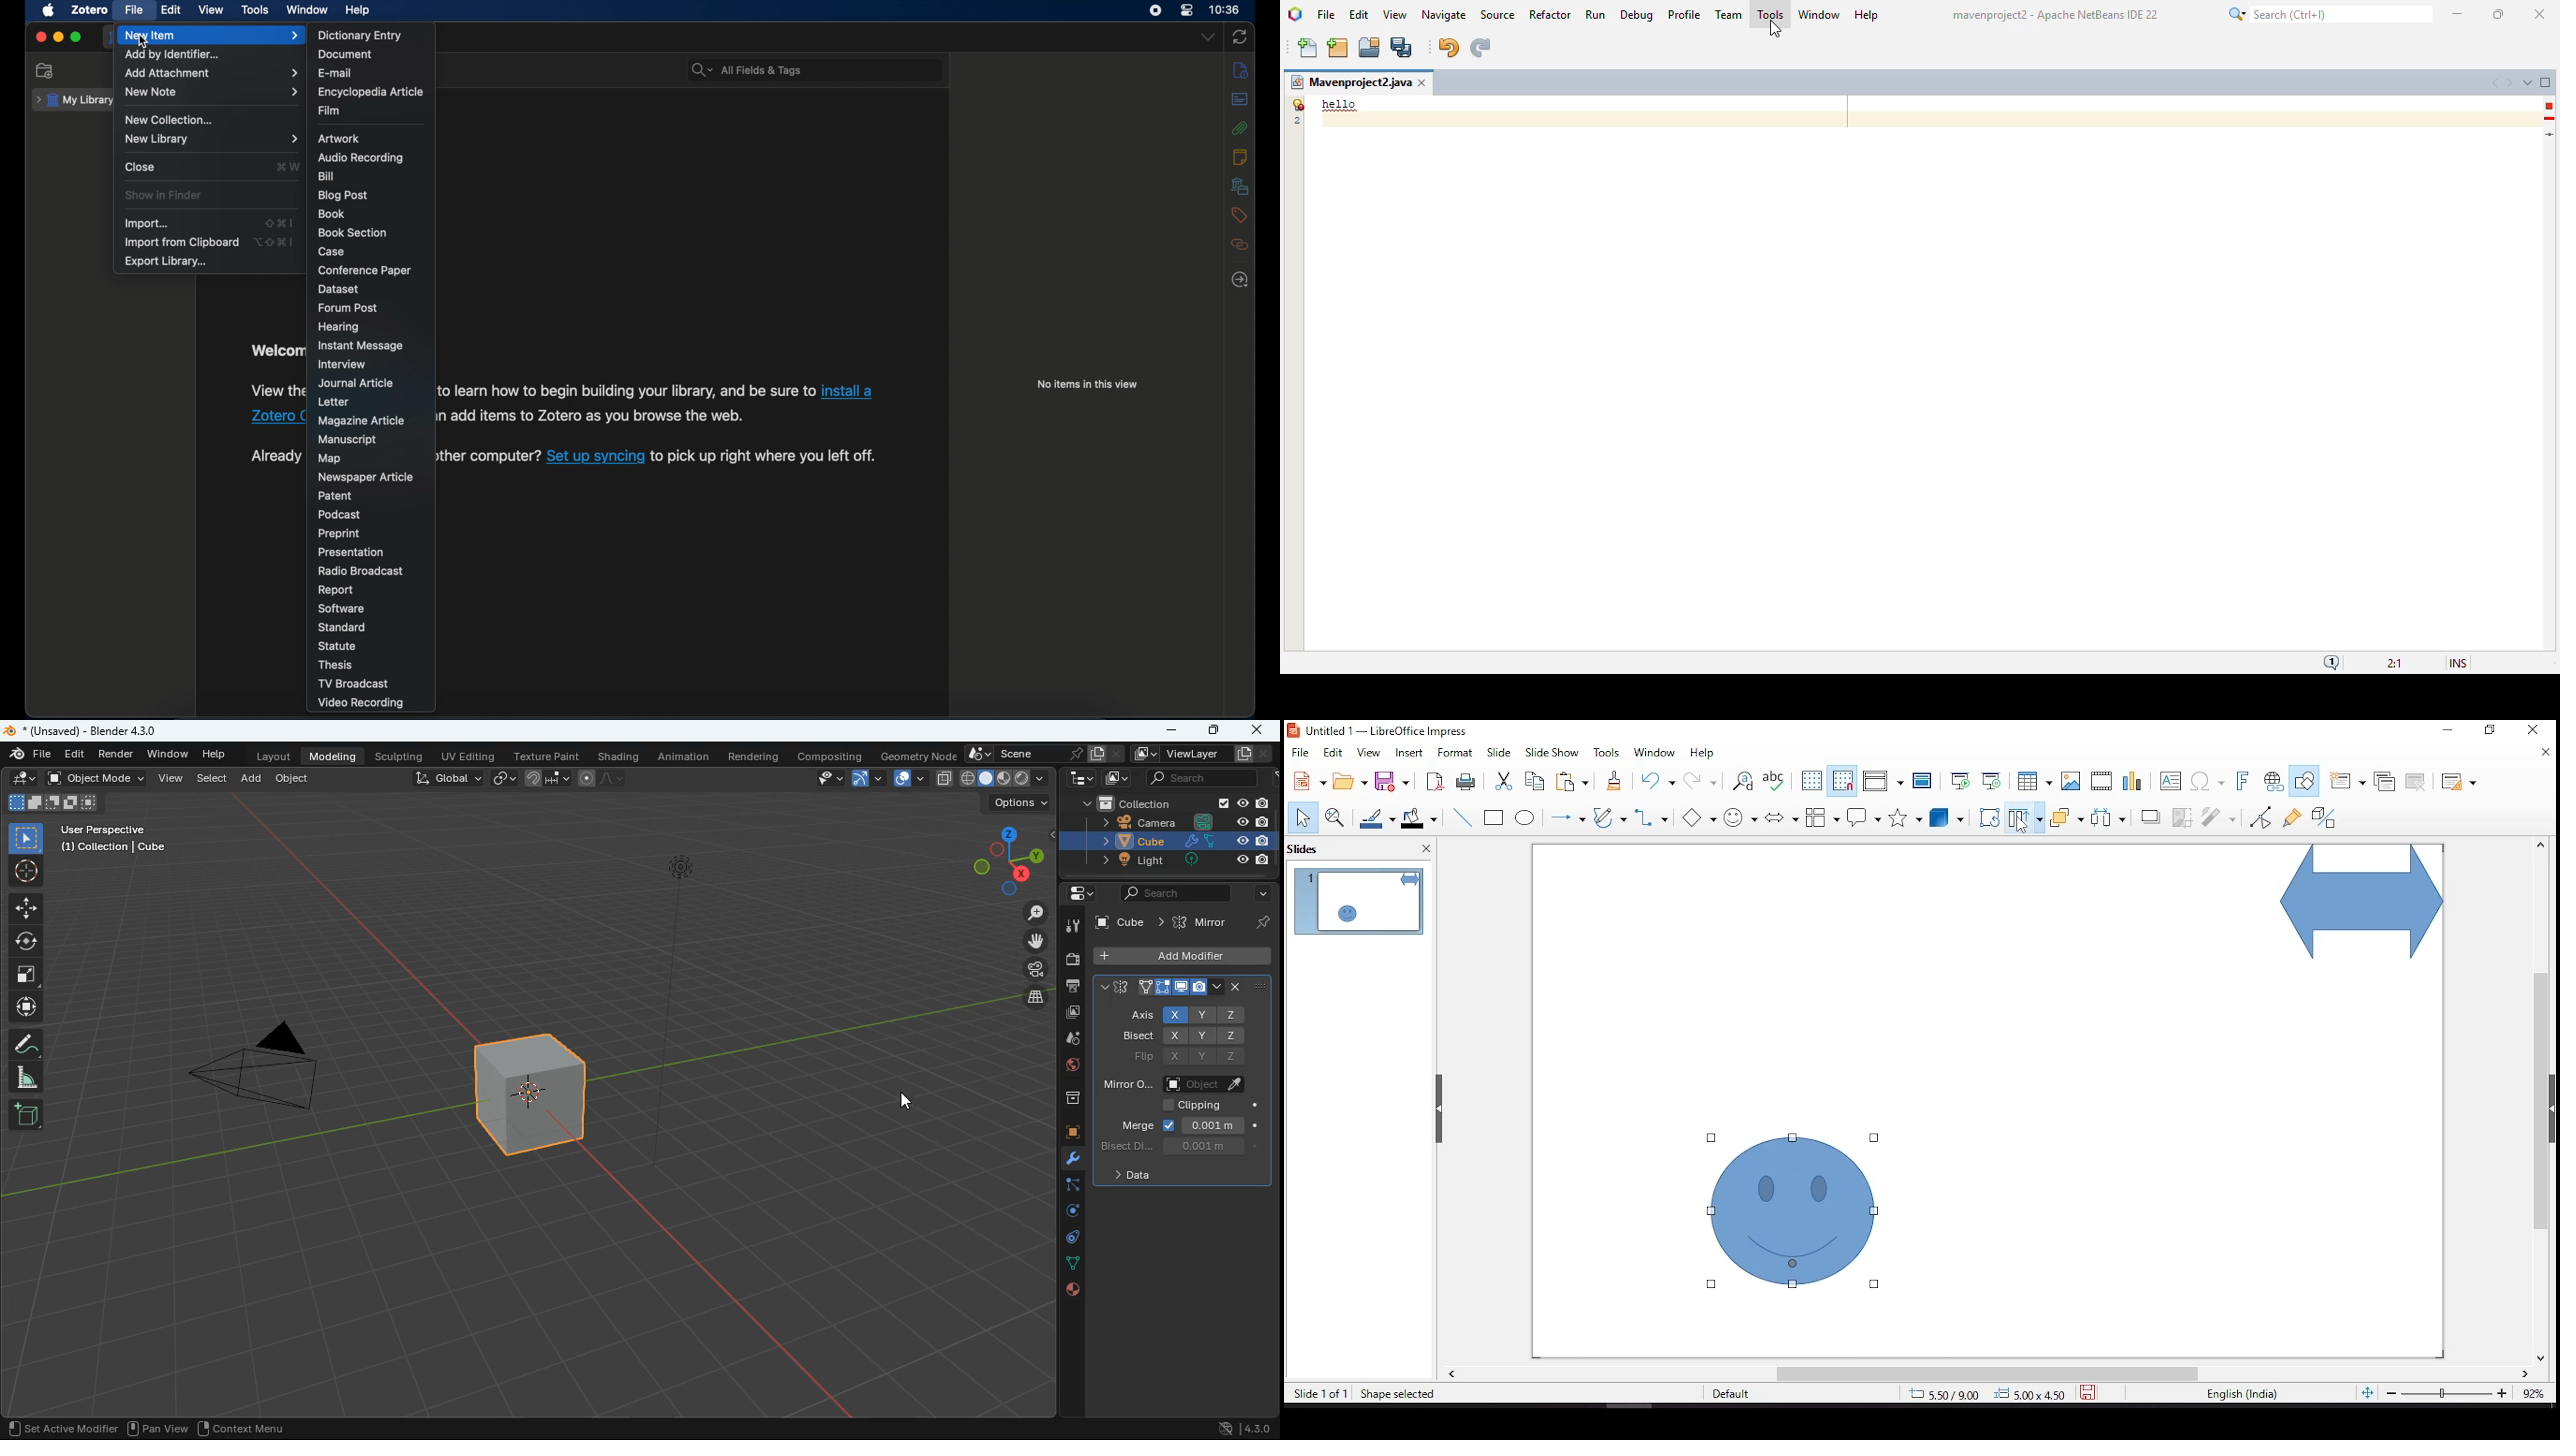  I want to click on distribute, so click(2104, 816).